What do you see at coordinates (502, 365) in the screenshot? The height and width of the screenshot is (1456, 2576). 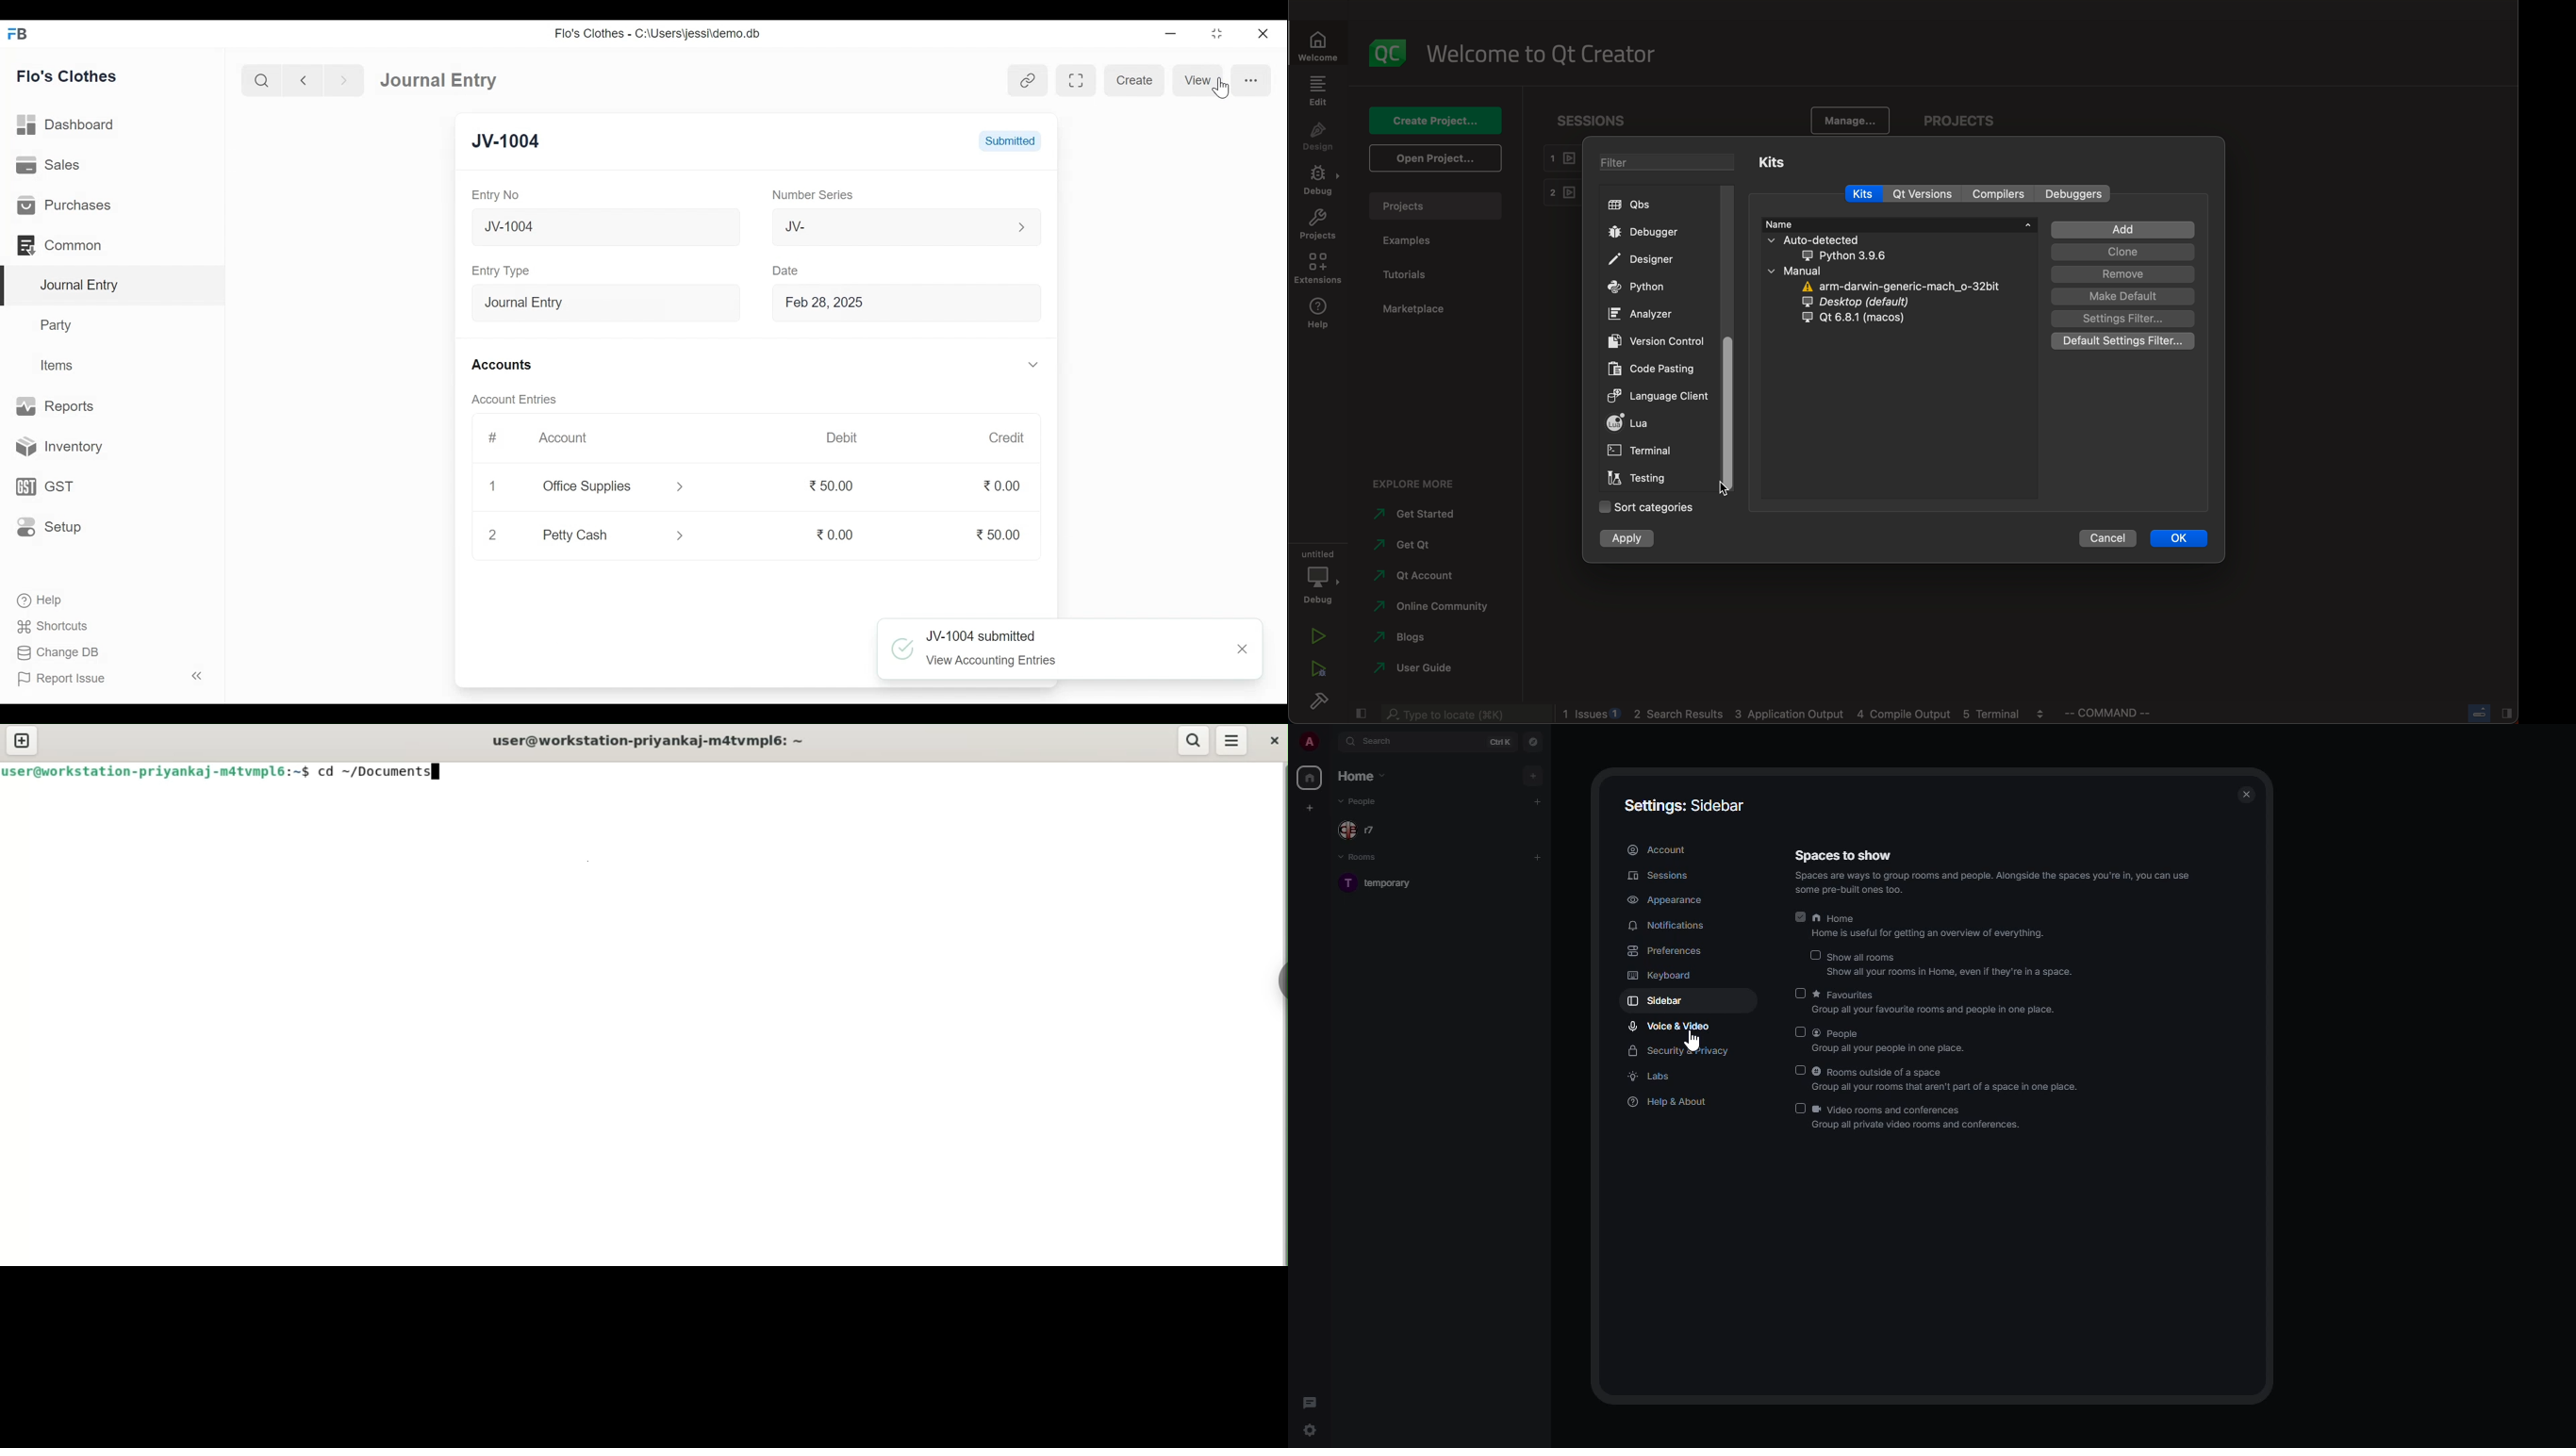 I see `Accounts` at bounding box center [502, 365].